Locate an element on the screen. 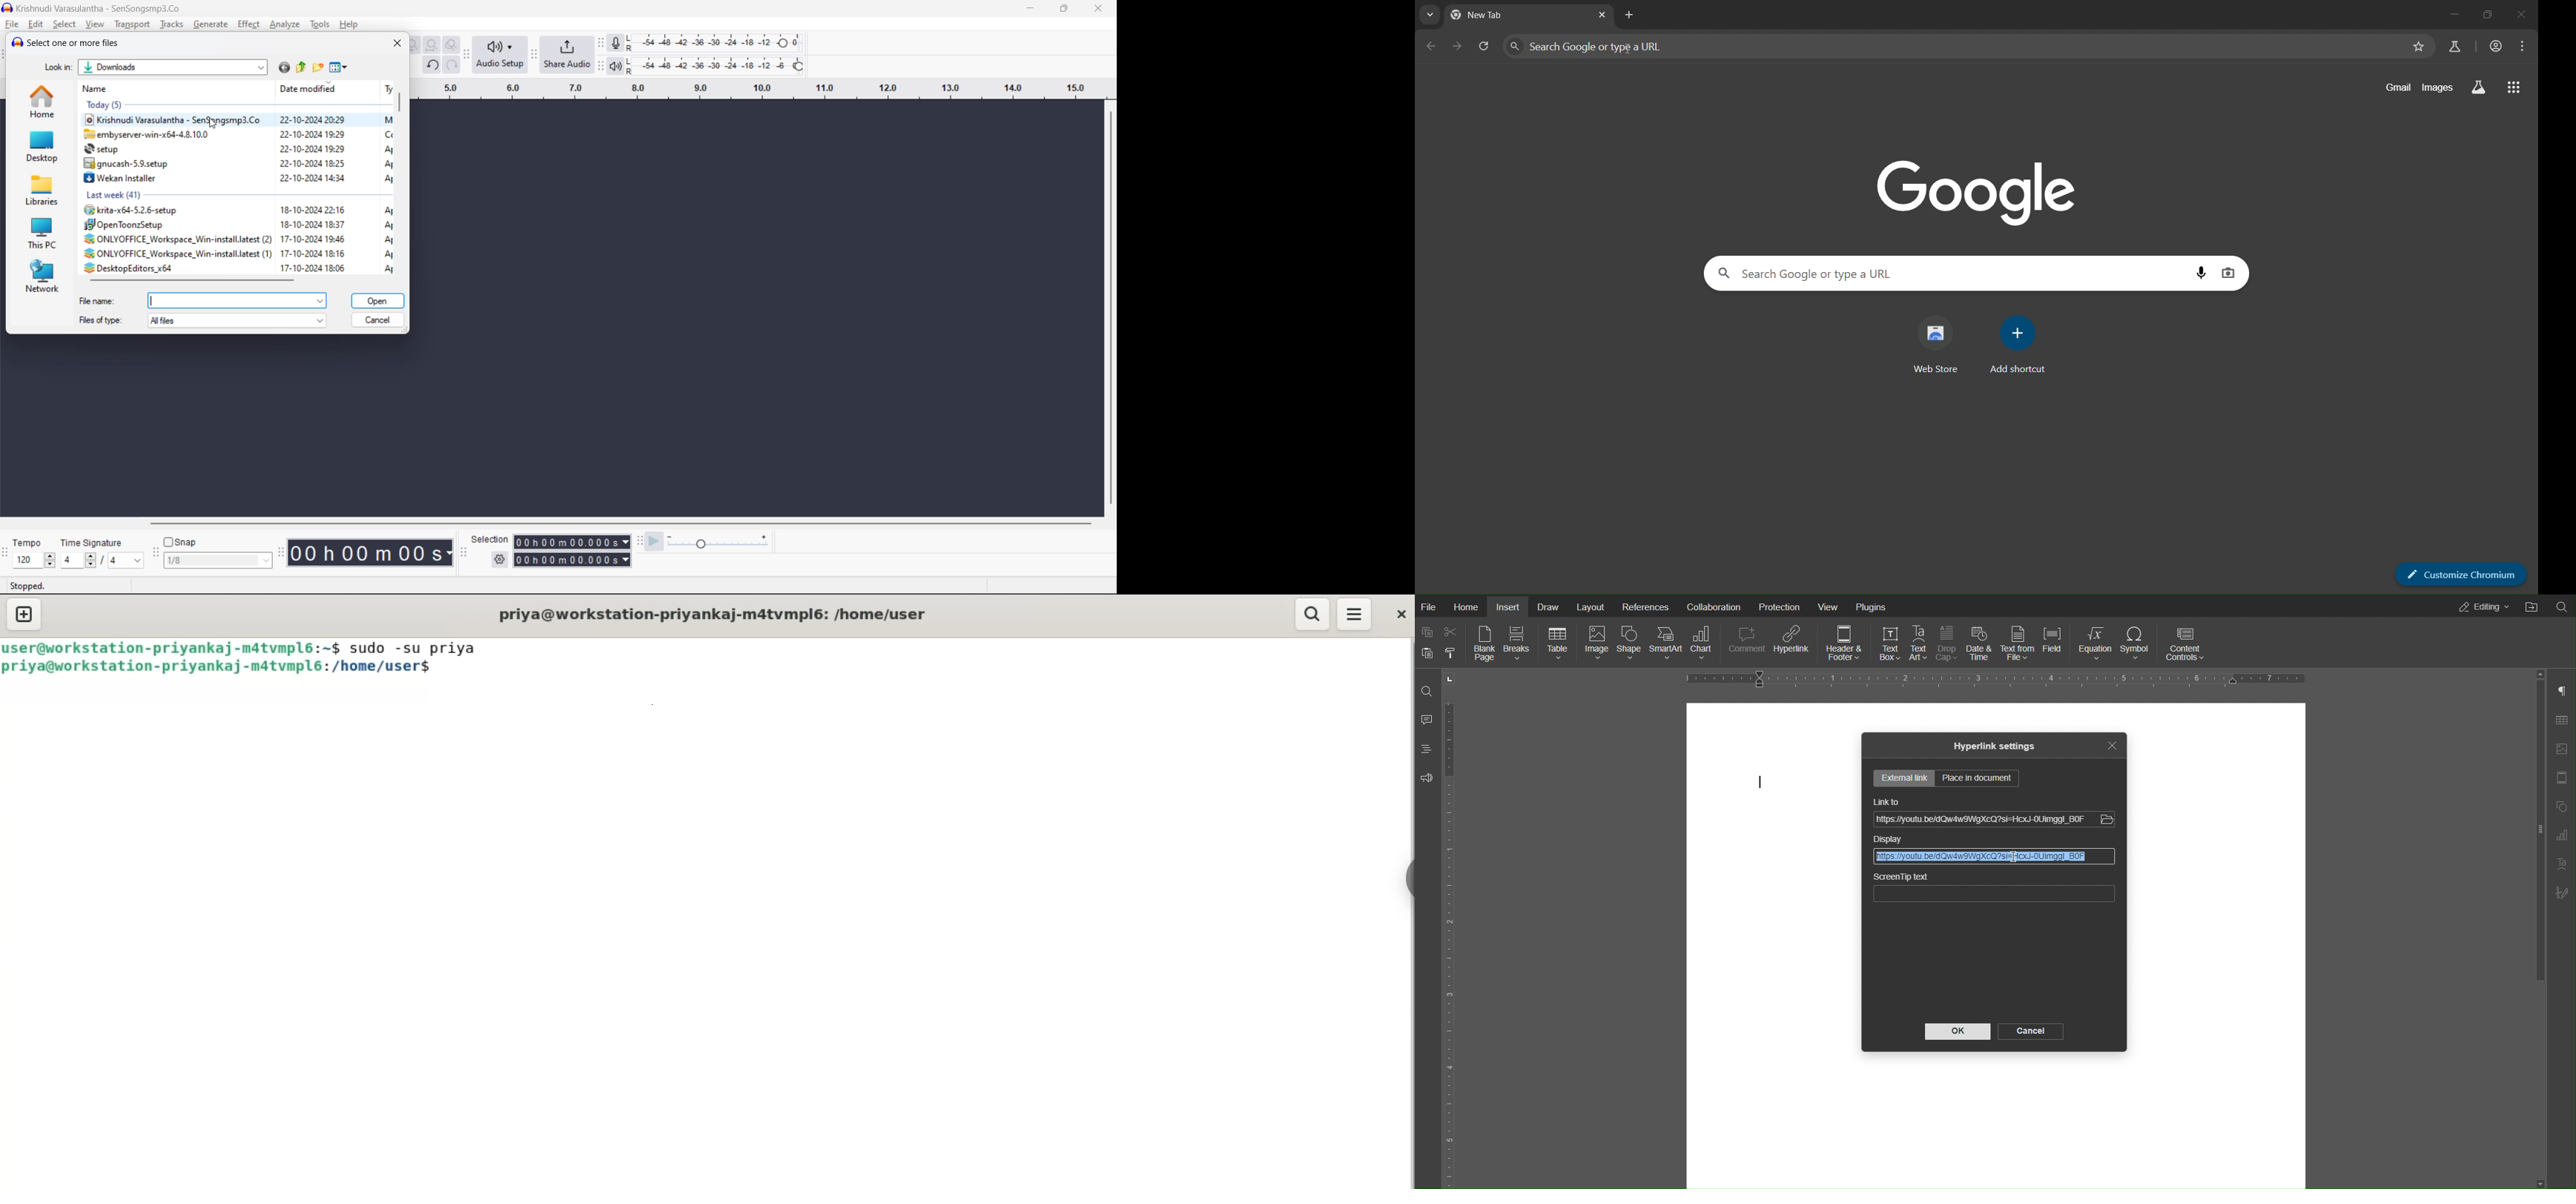  Link to is located at coordinates (1886, 801).